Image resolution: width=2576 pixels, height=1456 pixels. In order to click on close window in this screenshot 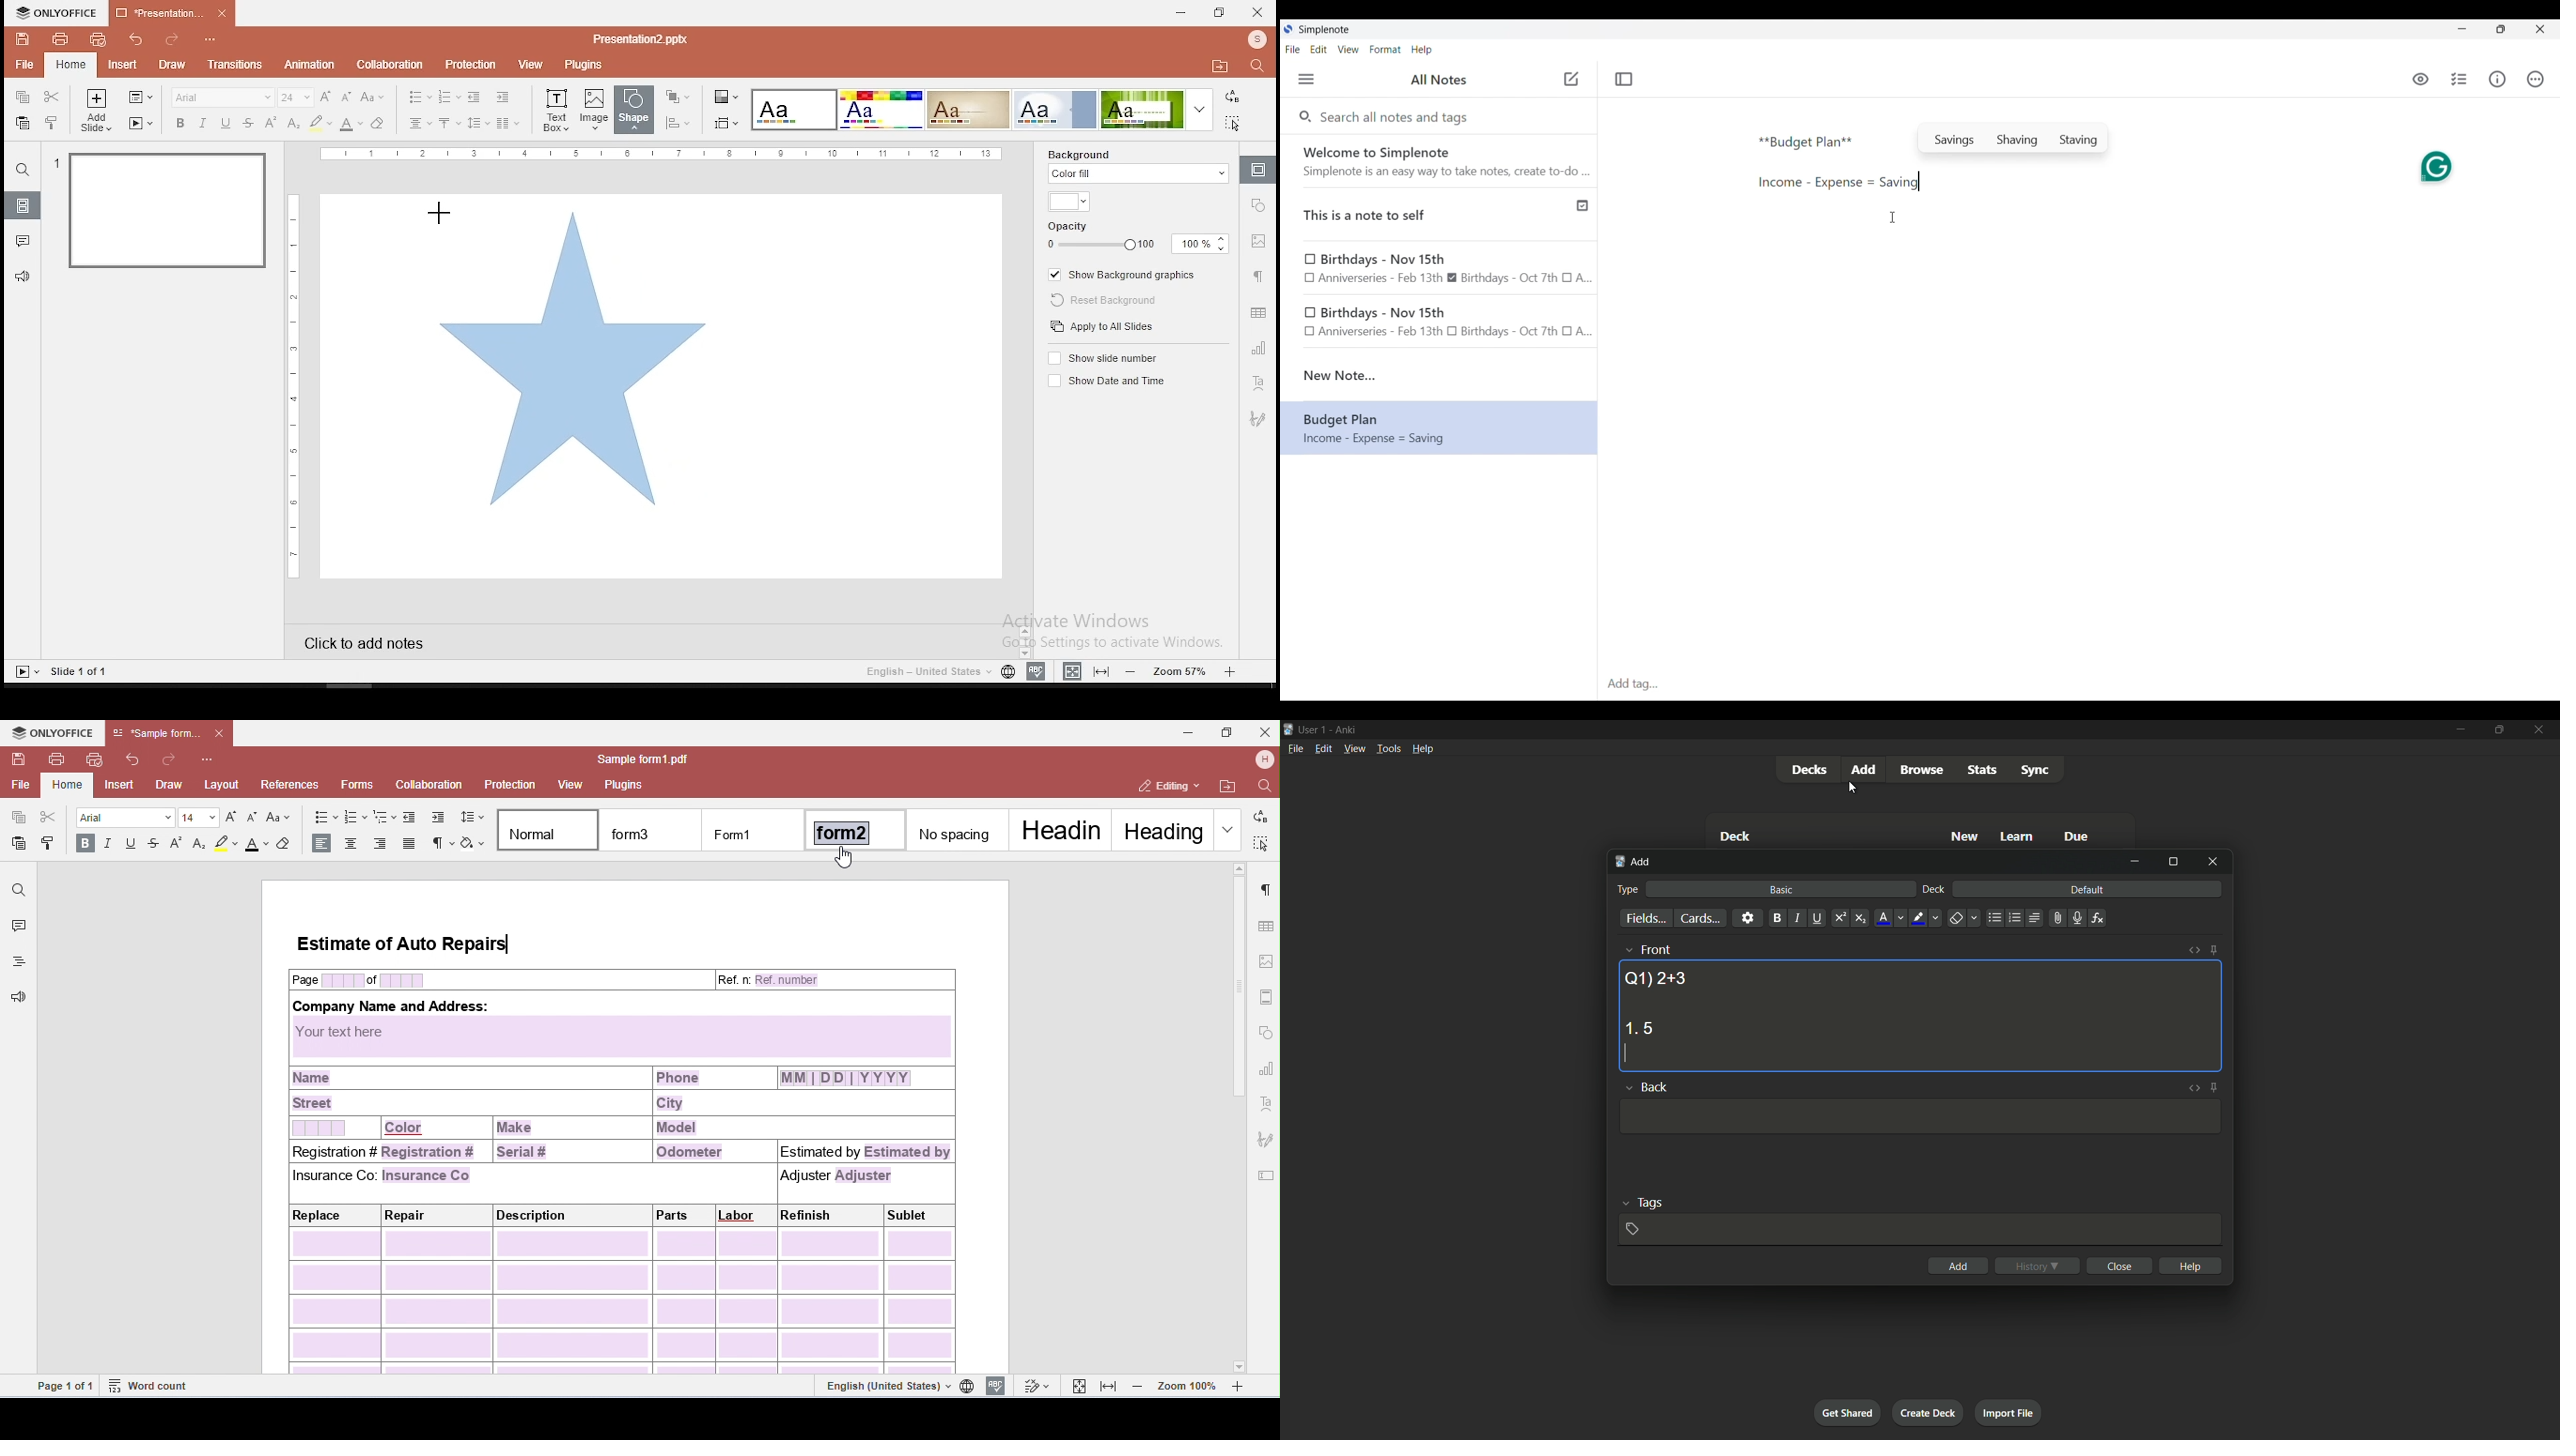, I will do `click(1258, 12)`.